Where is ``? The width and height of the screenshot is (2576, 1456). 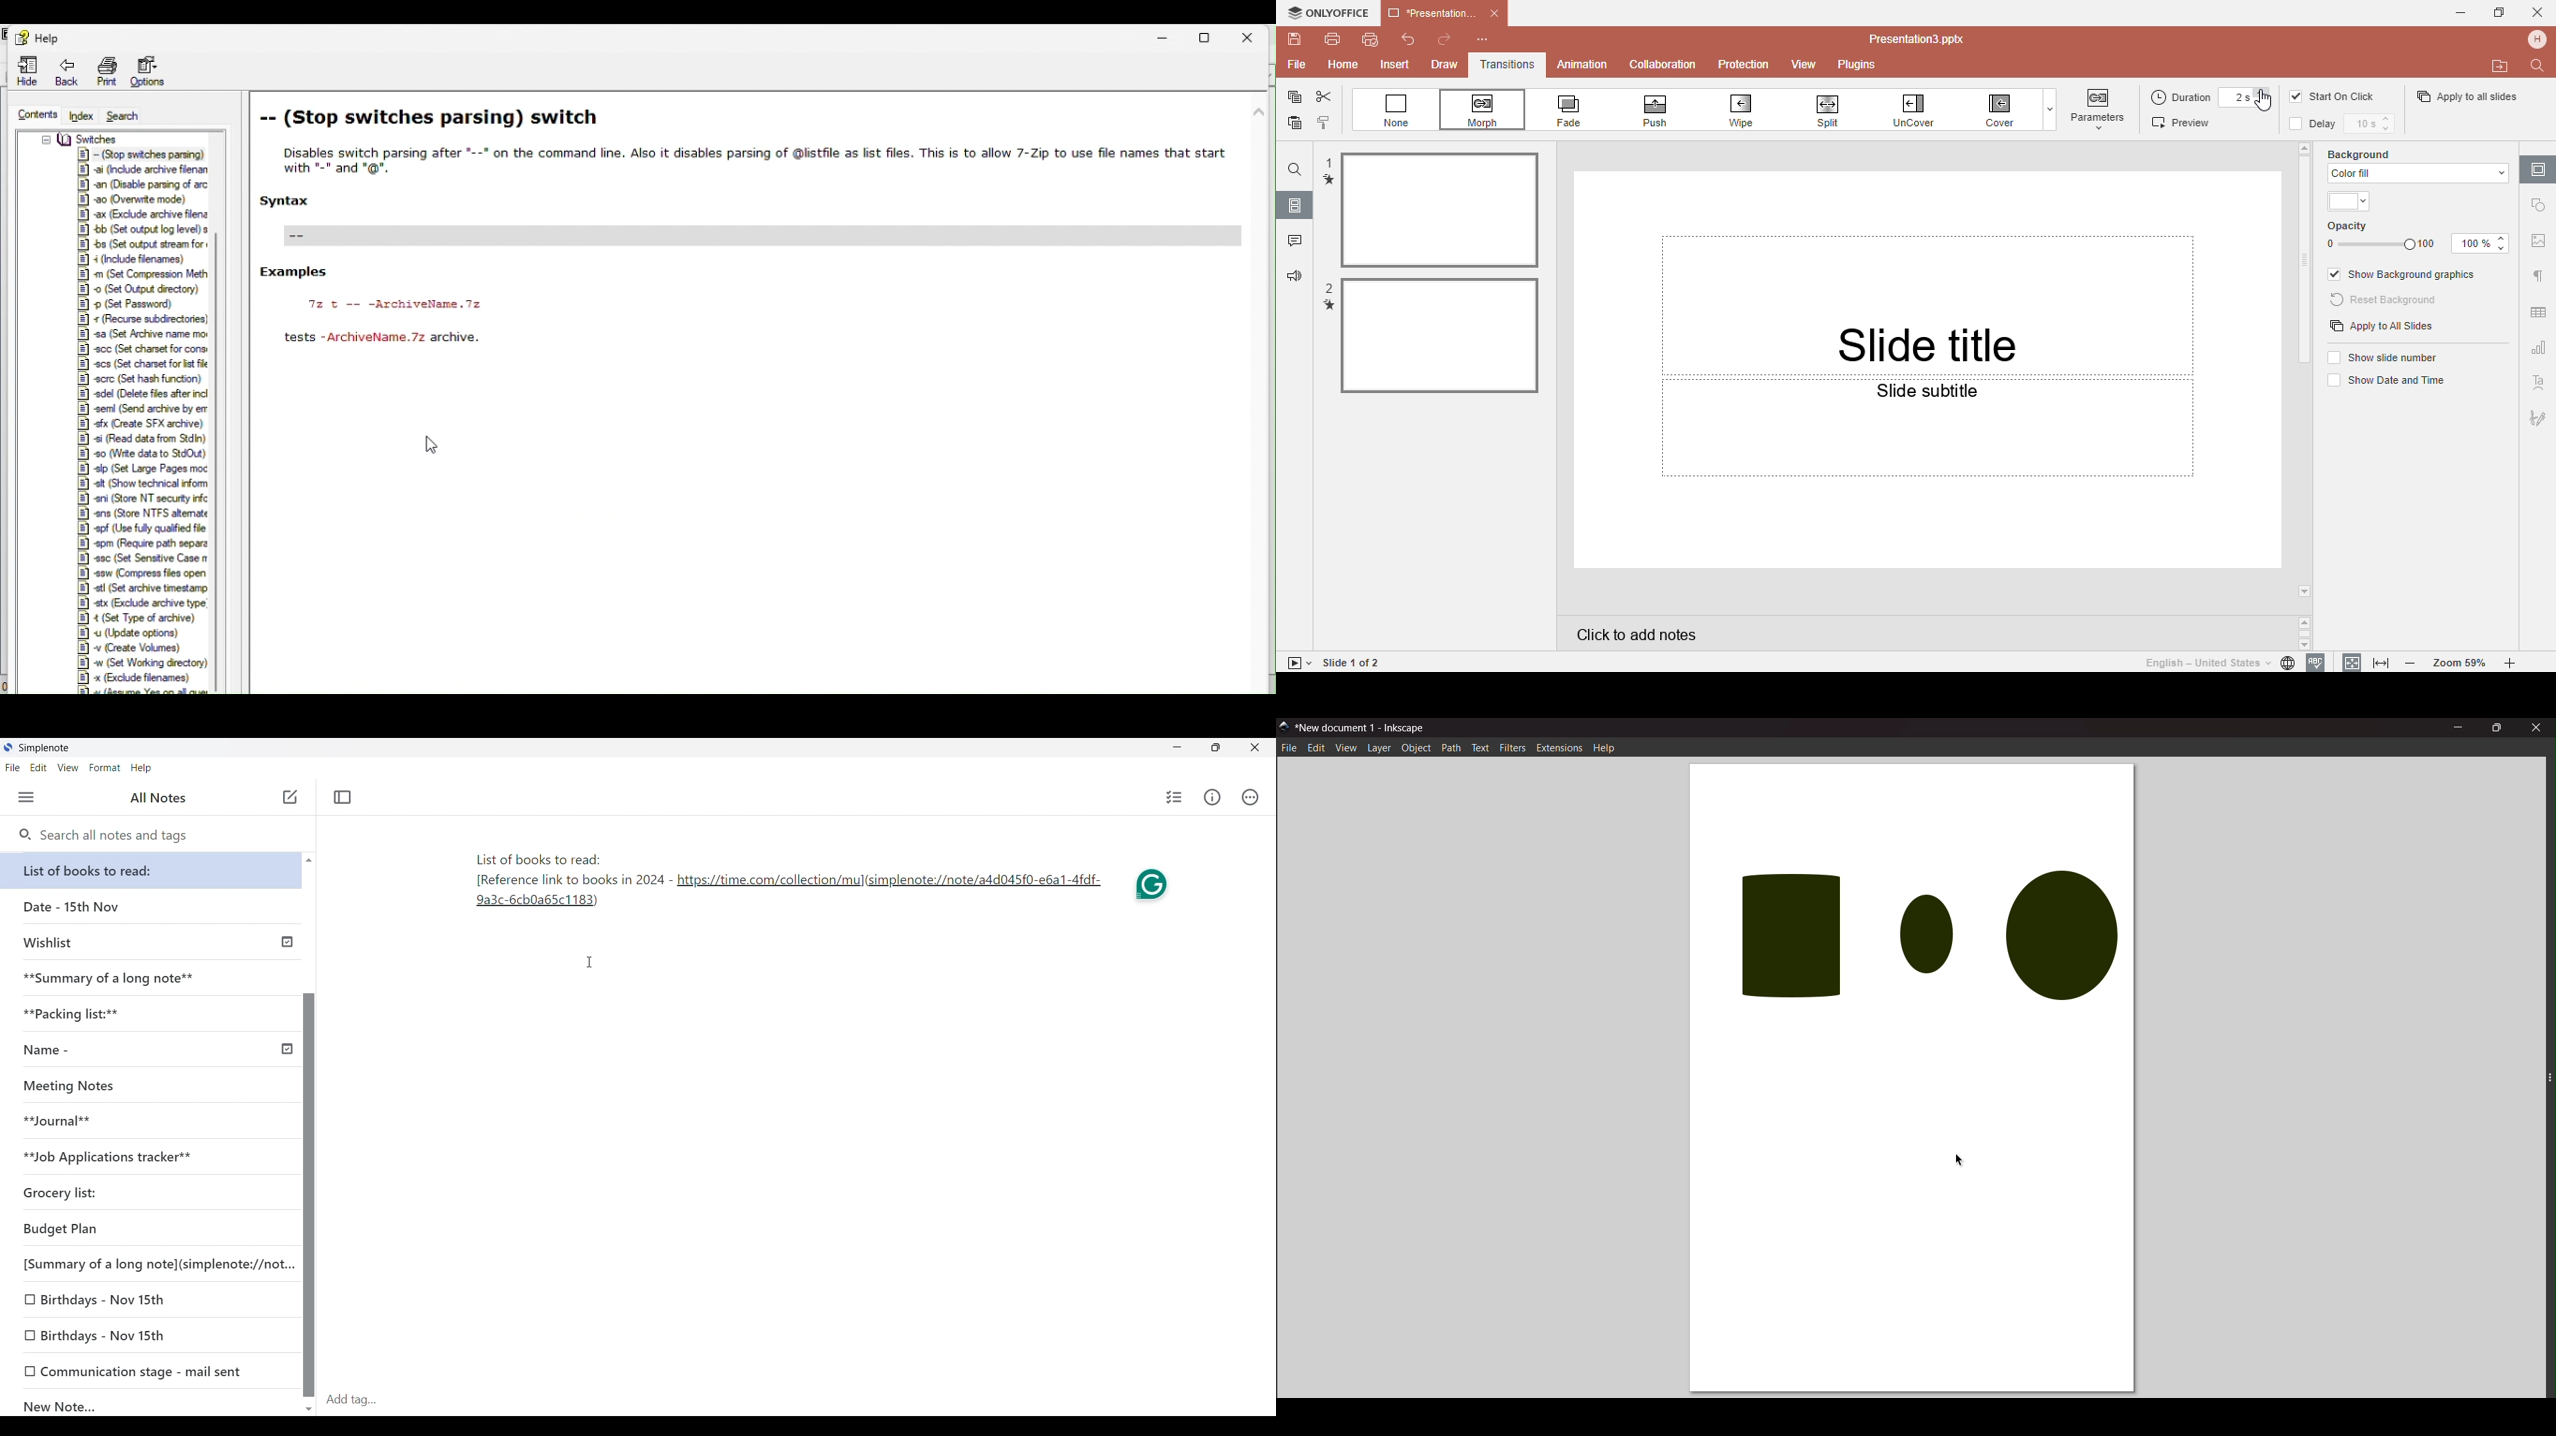
 is located at coordinates (144, 438).